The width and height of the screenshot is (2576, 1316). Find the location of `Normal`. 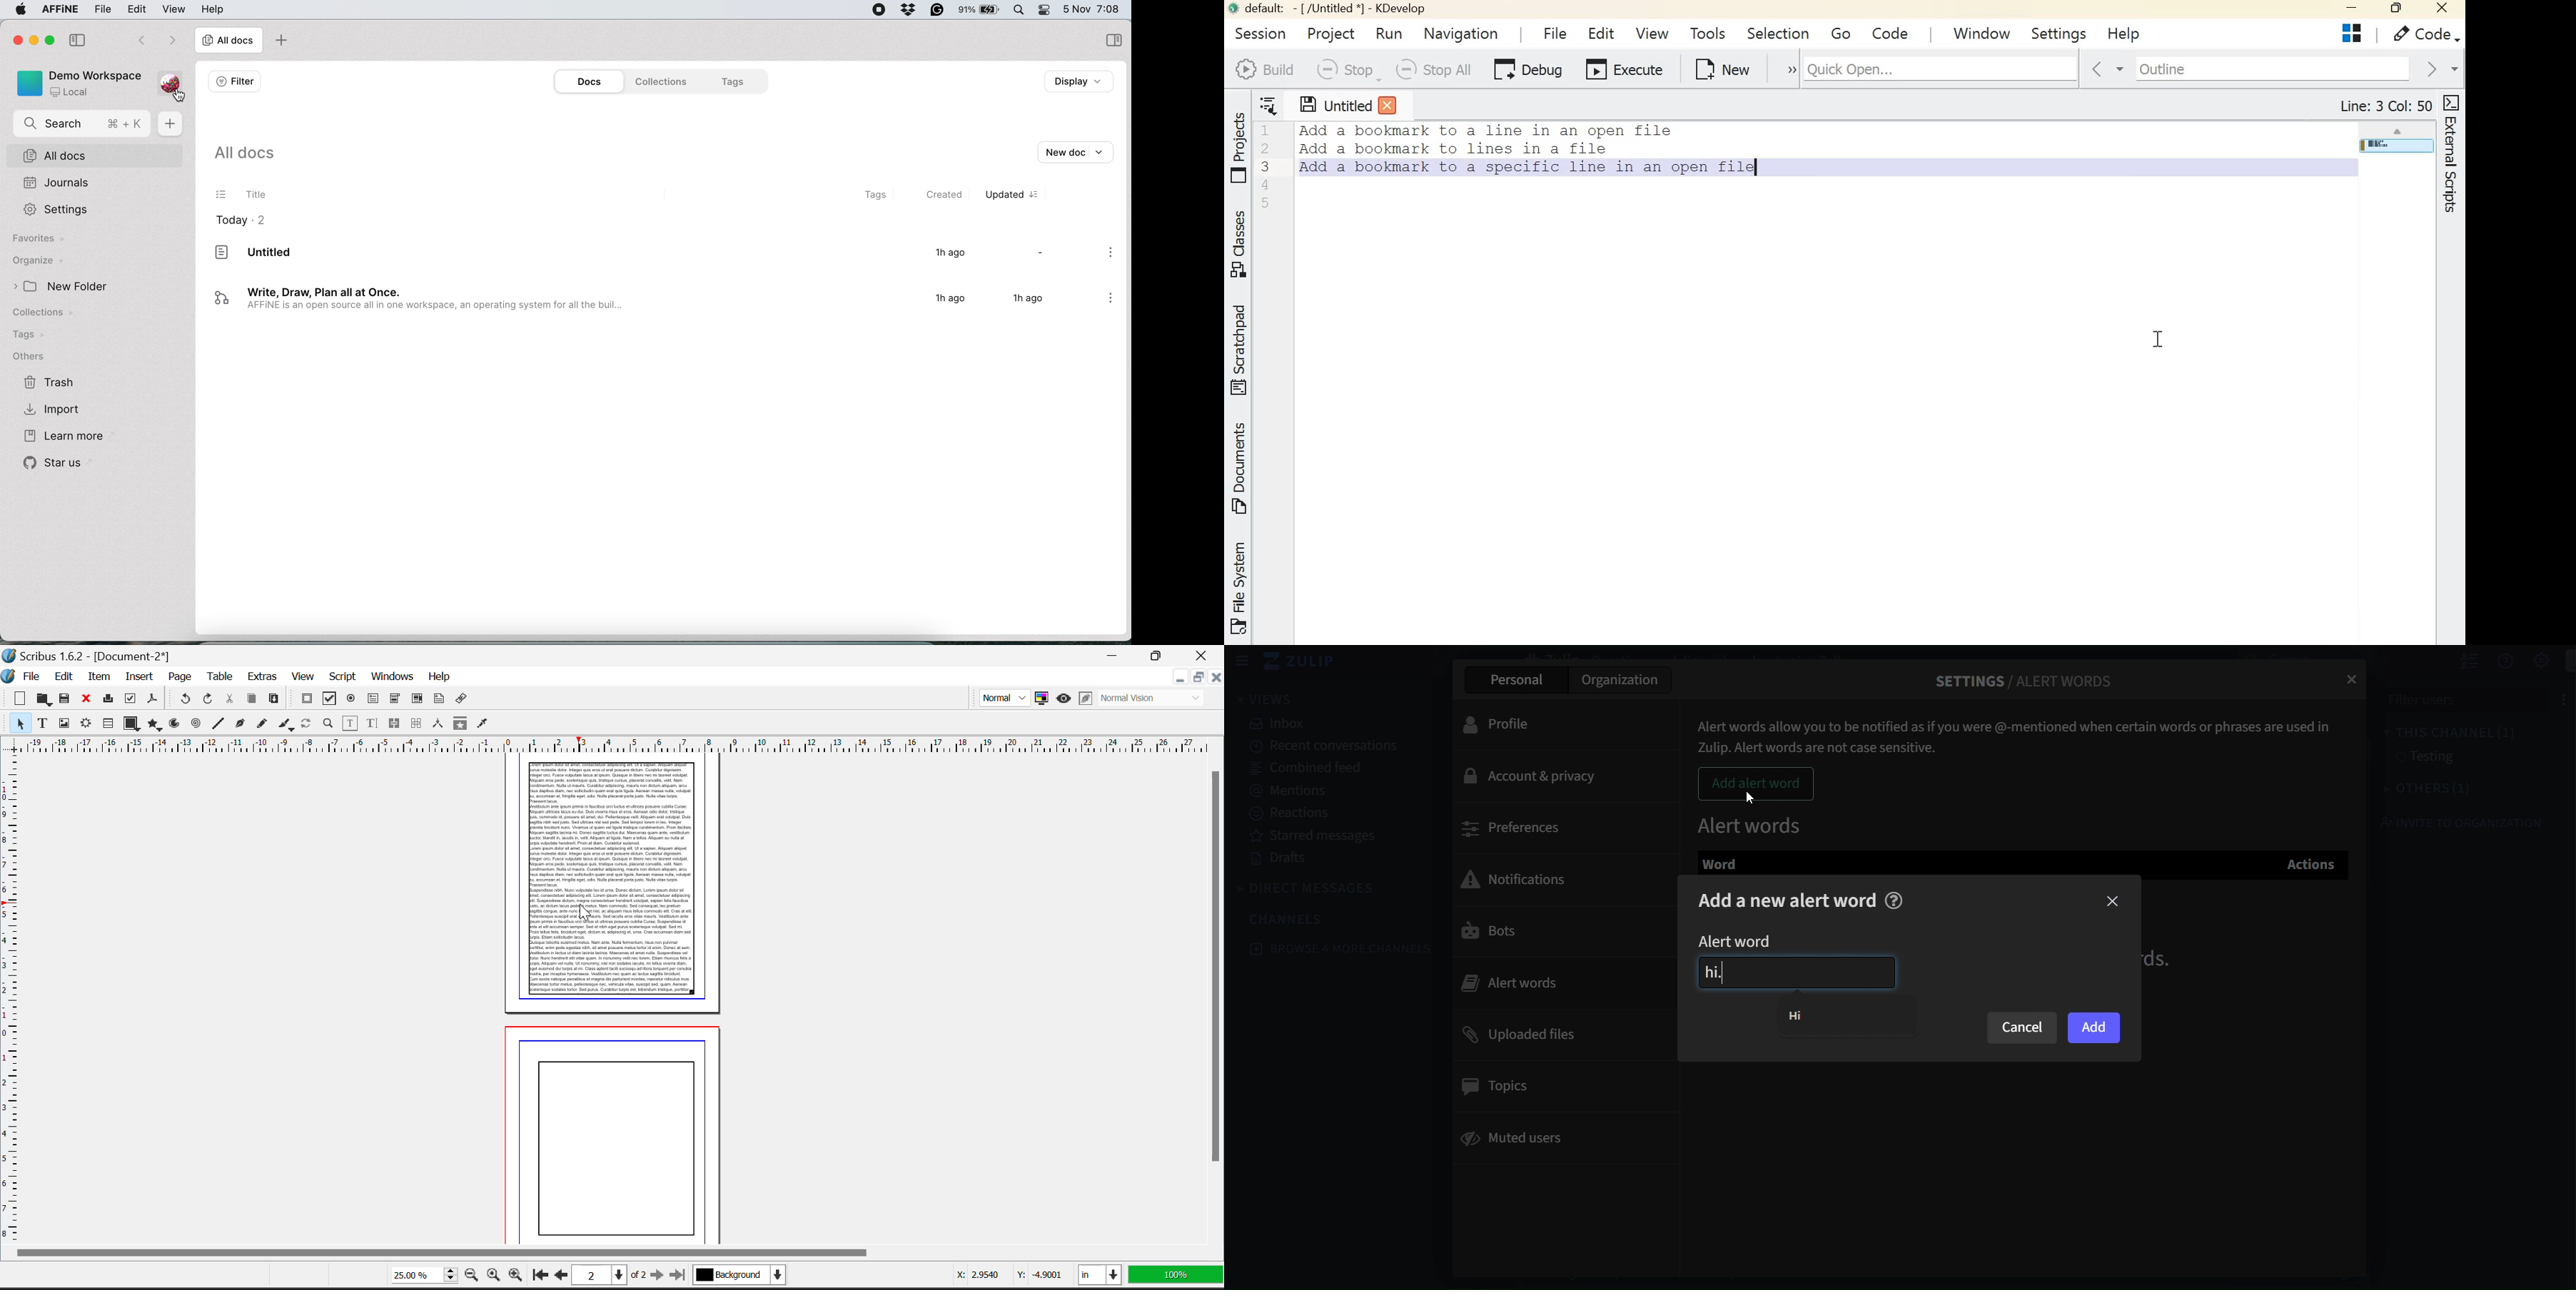

Normal is located at coordinates (1003, 697).